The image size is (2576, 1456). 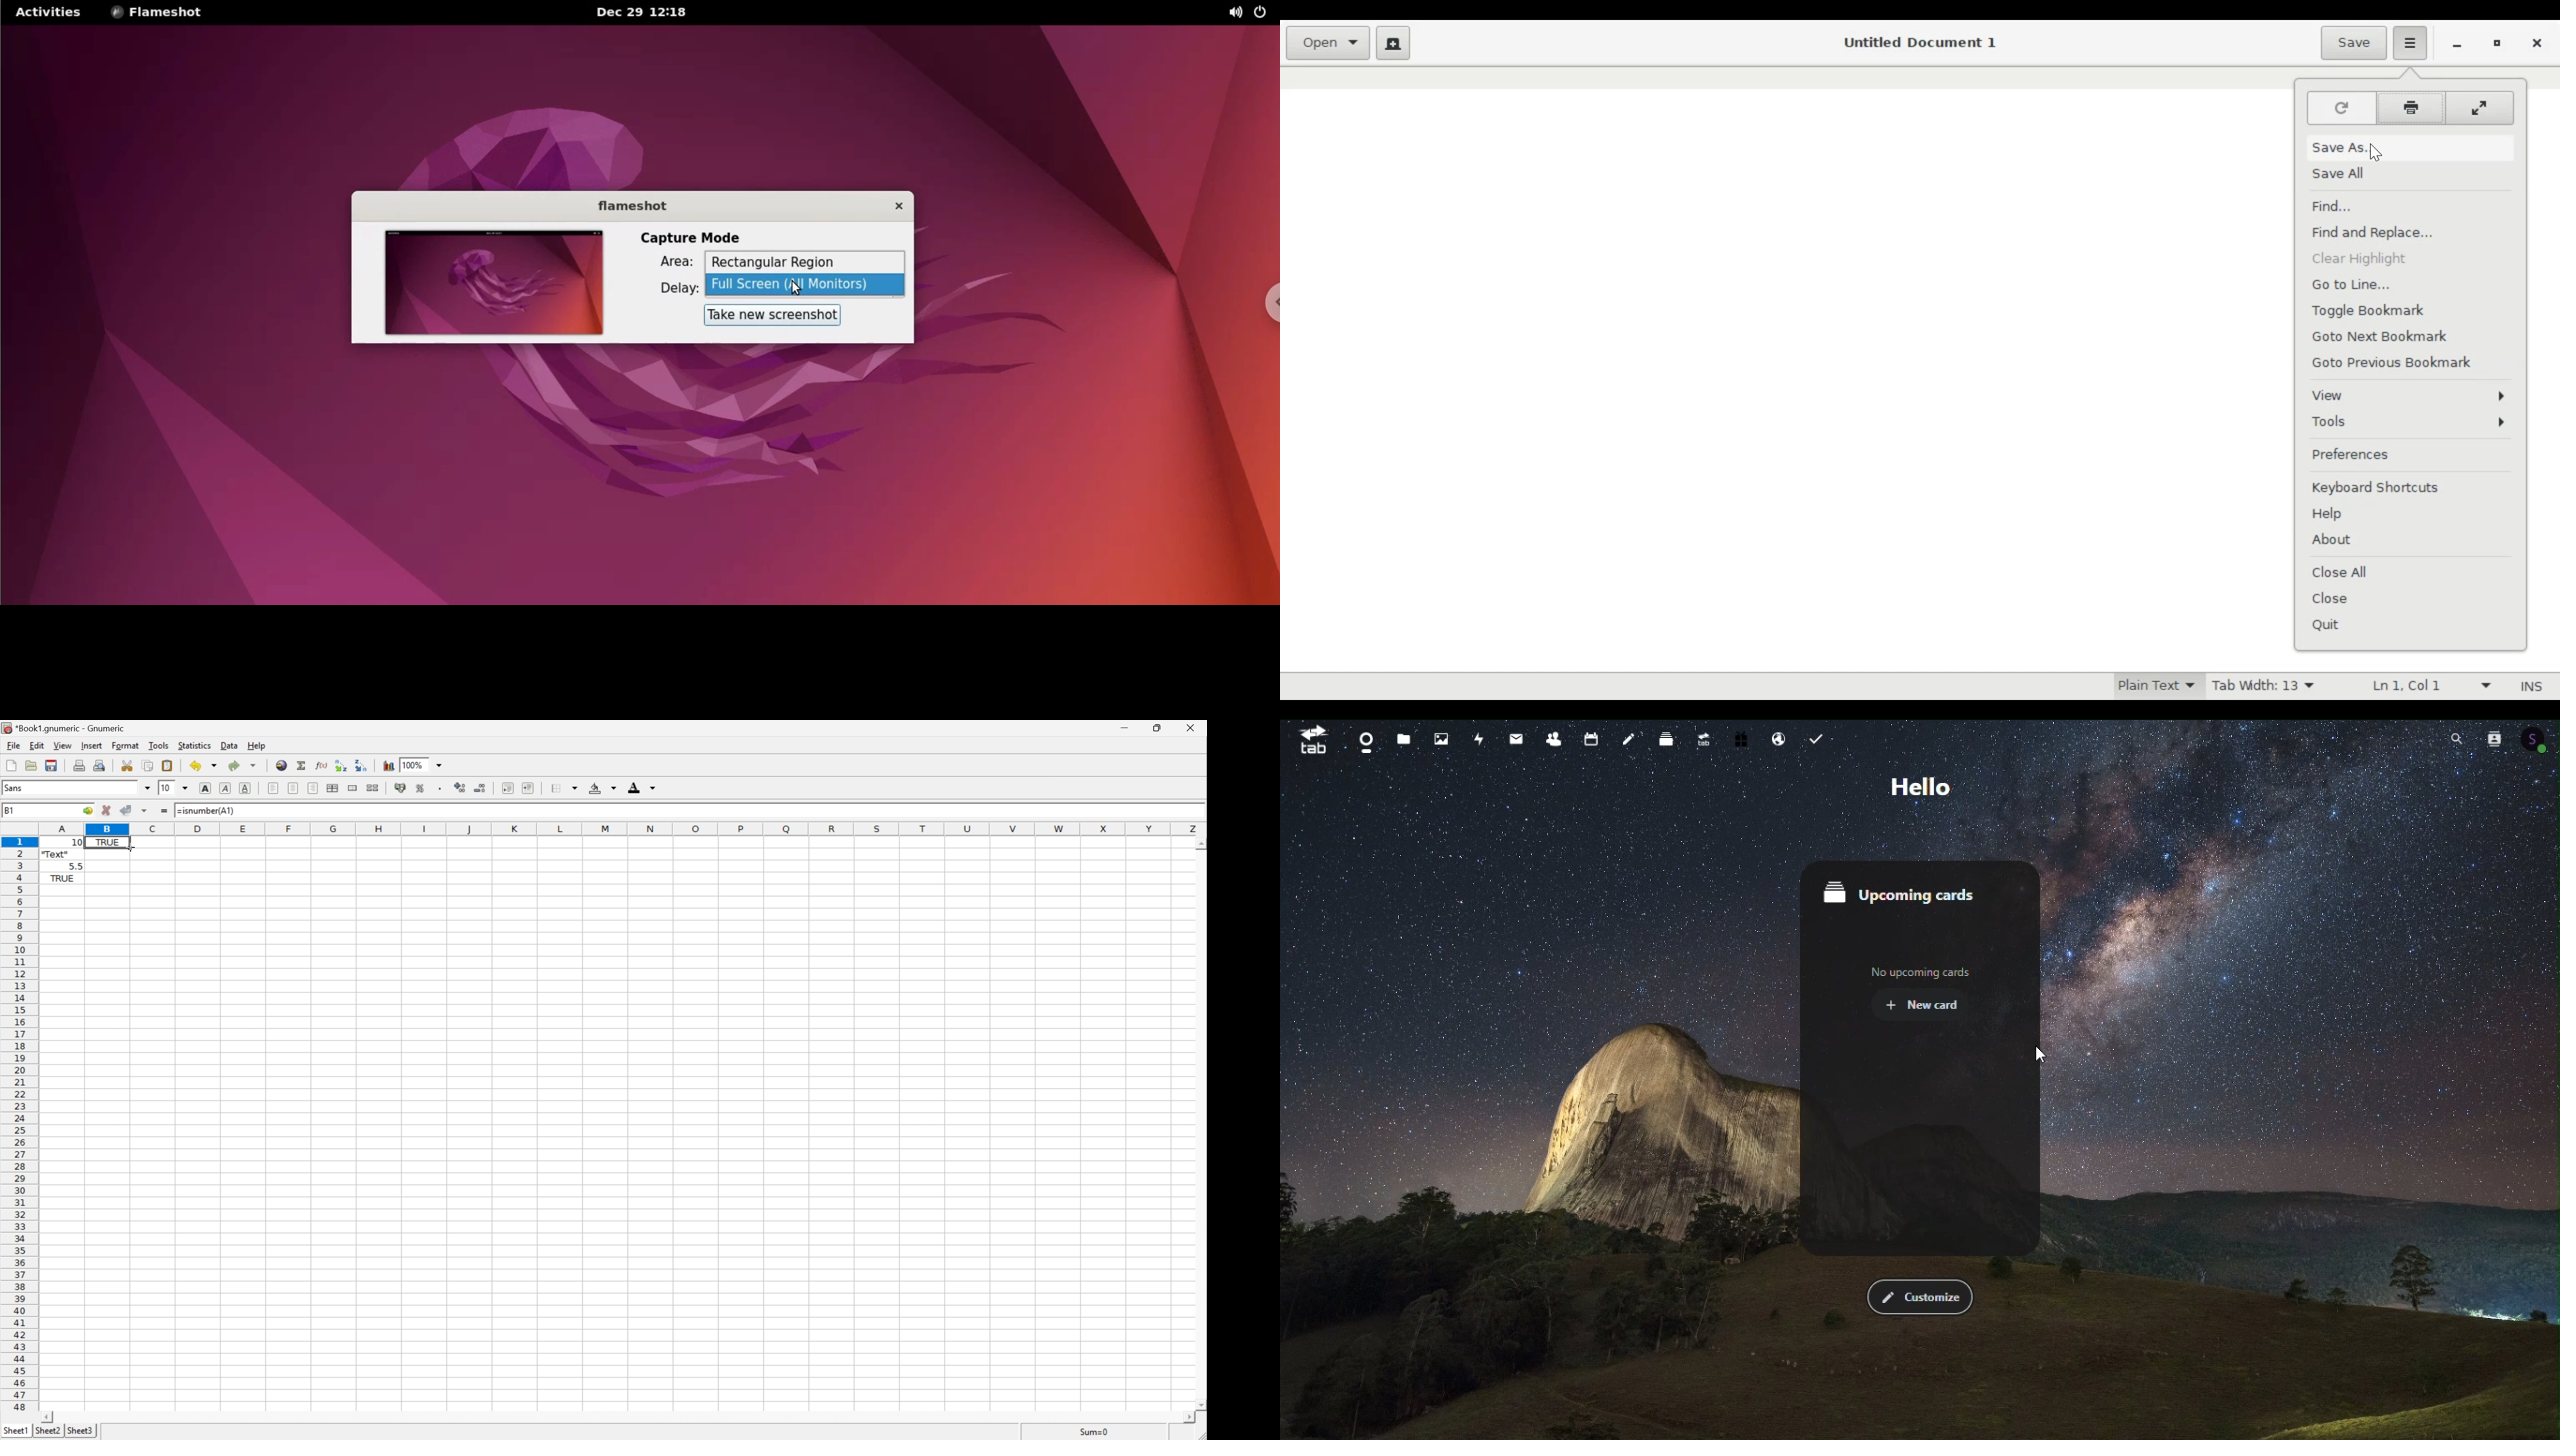 What do you see at coordinates (1200, 1402) in the screenshot?
I see `Scroll Down` at bounding box center [1200, 1402].